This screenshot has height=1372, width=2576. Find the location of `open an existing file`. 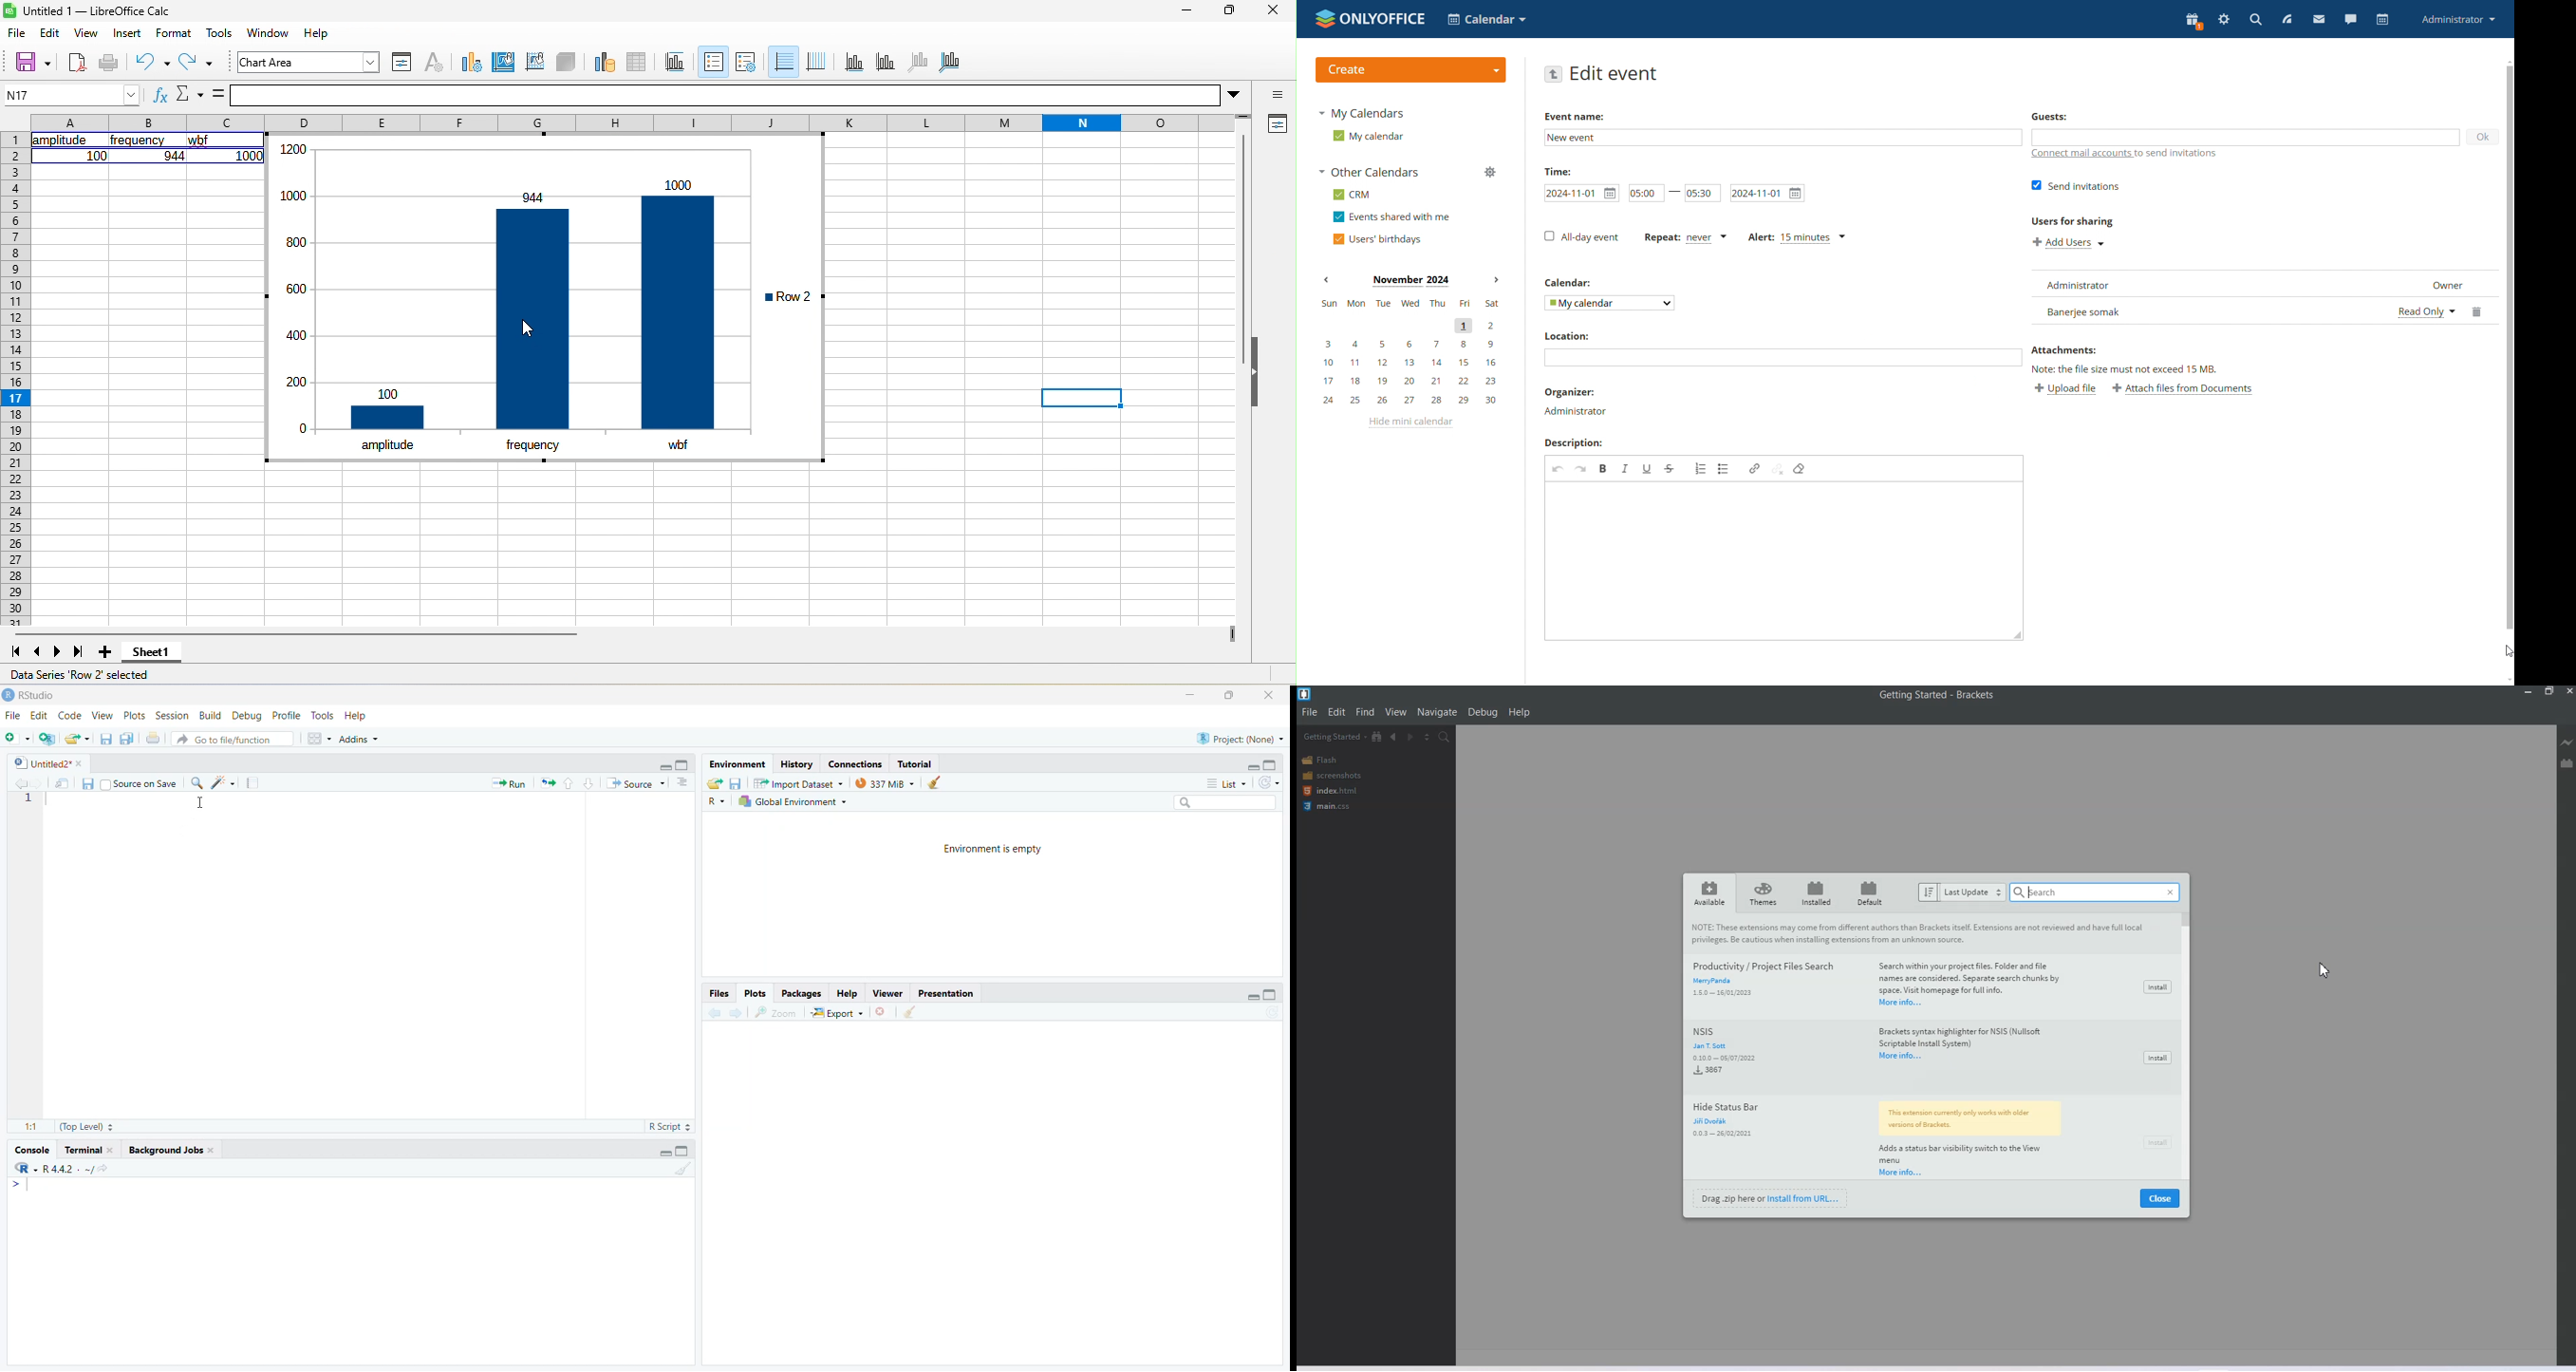

open an existing file is located at coordinates (78, 739).